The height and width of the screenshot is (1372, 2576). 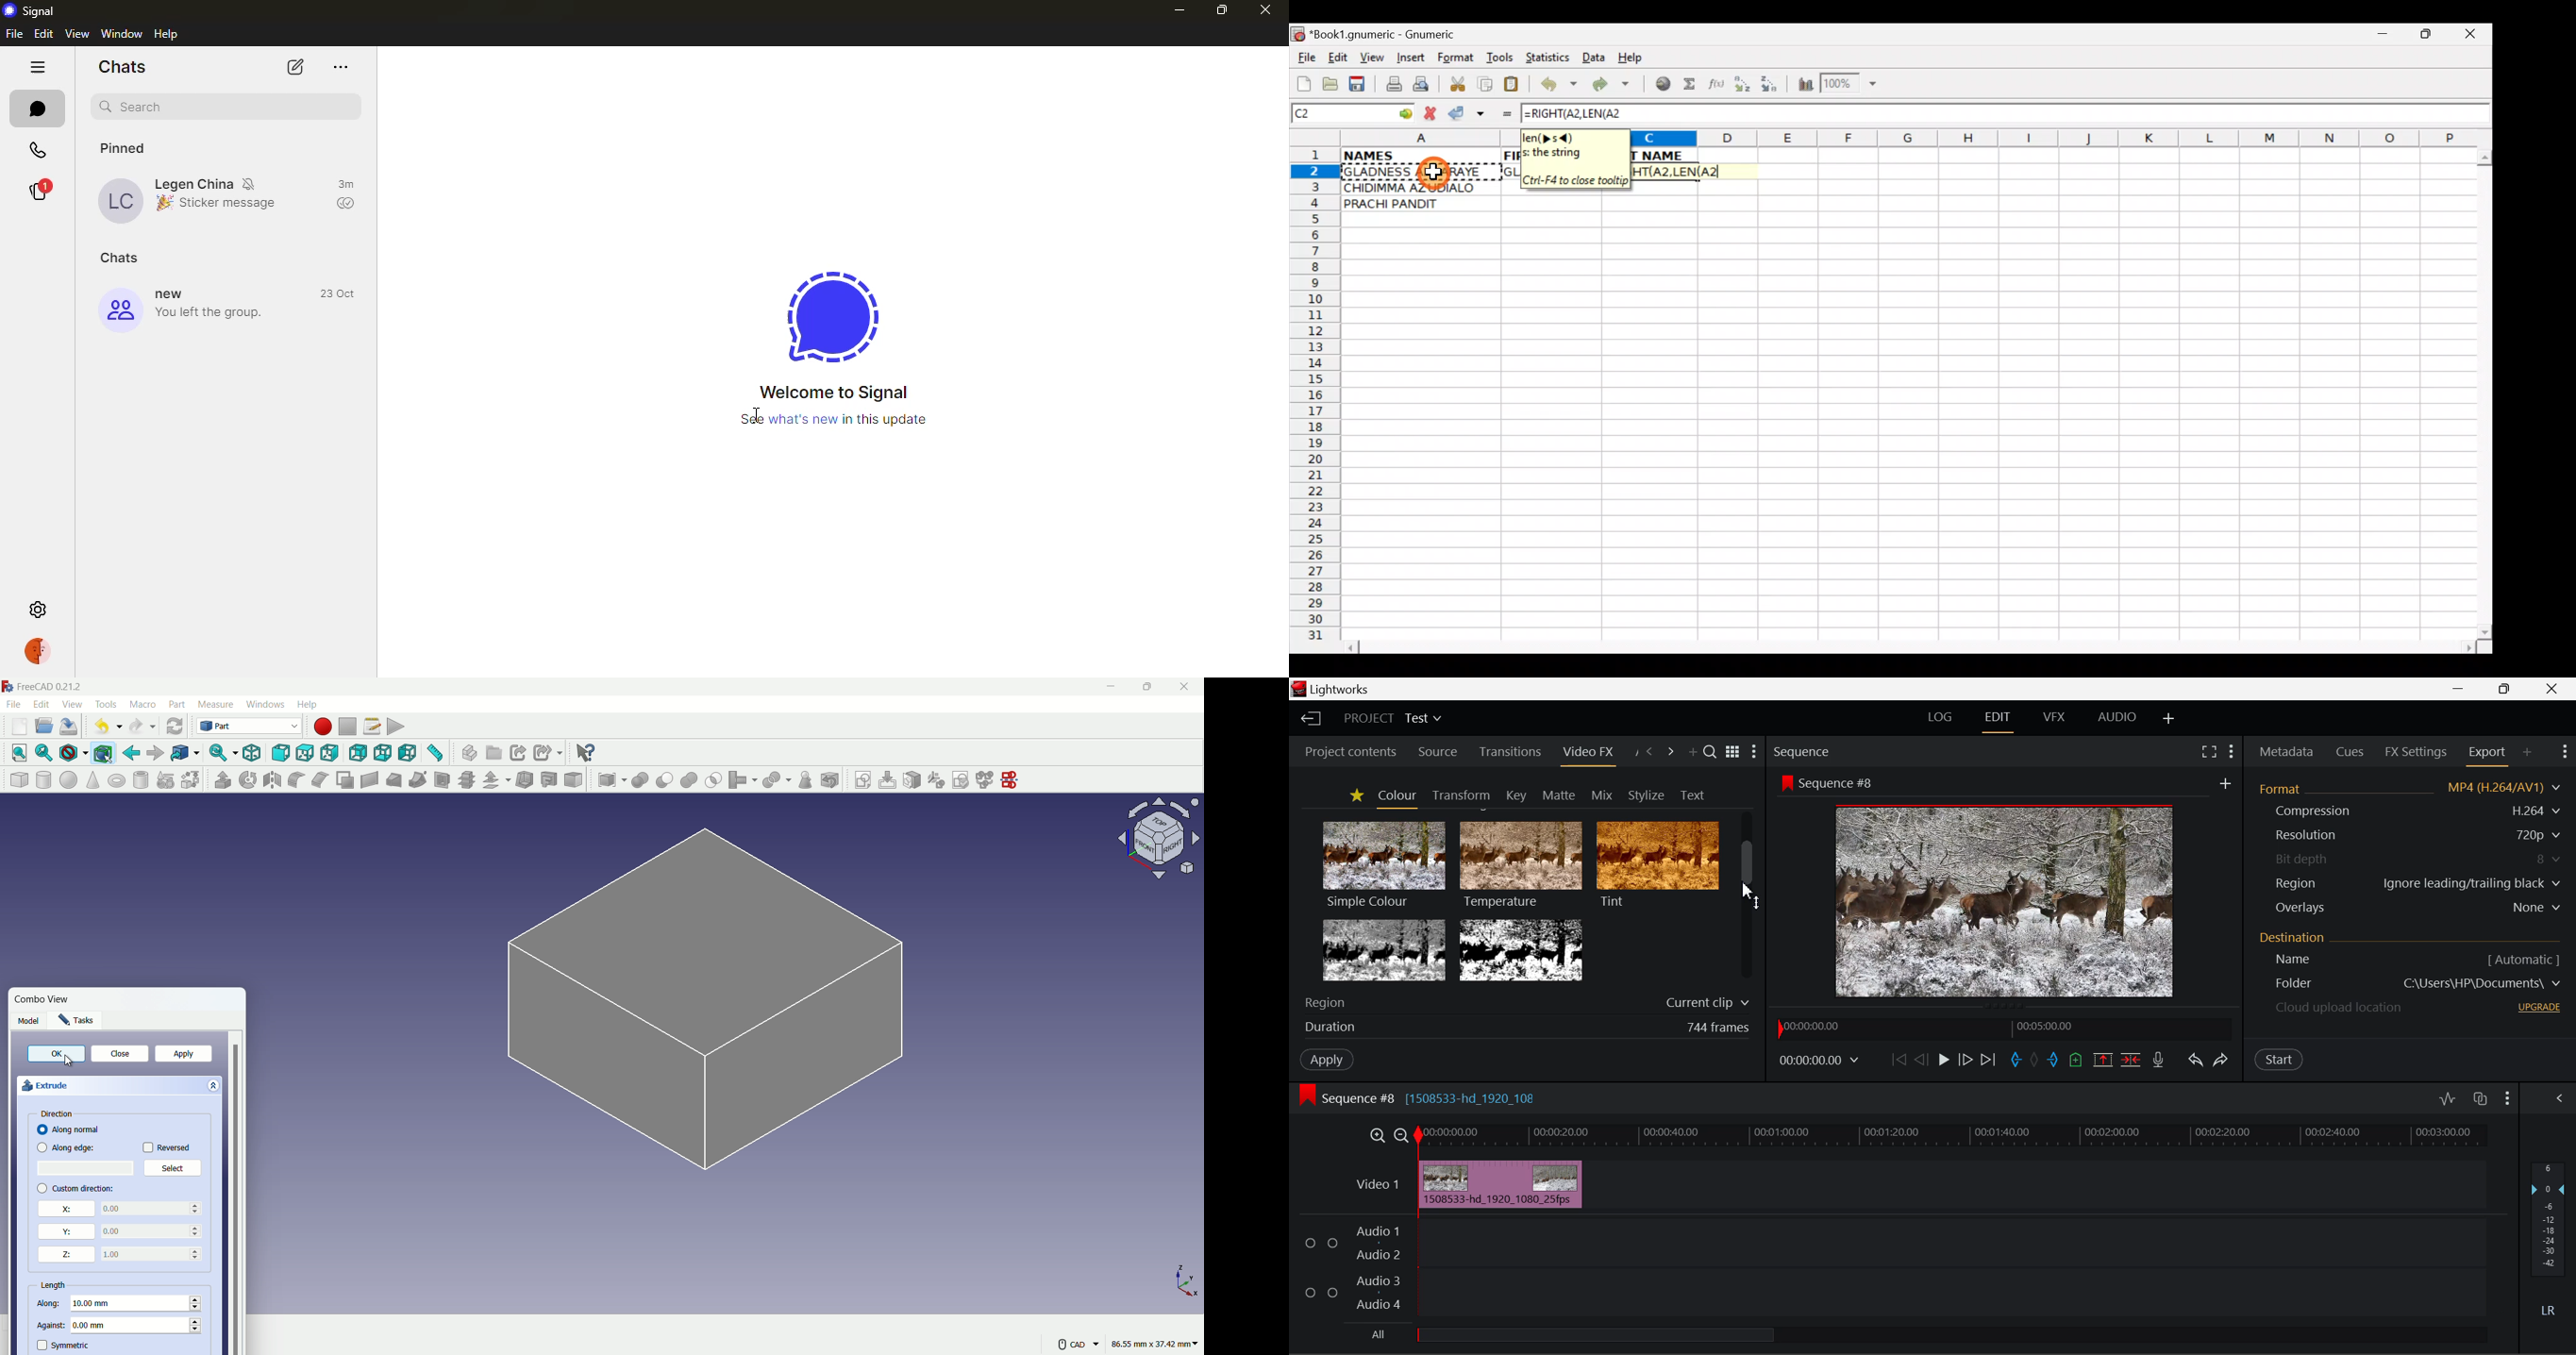 What do you see at coordinates (110, 726) in the screenshot?
I see `undo` at bounding box center [110, 726].